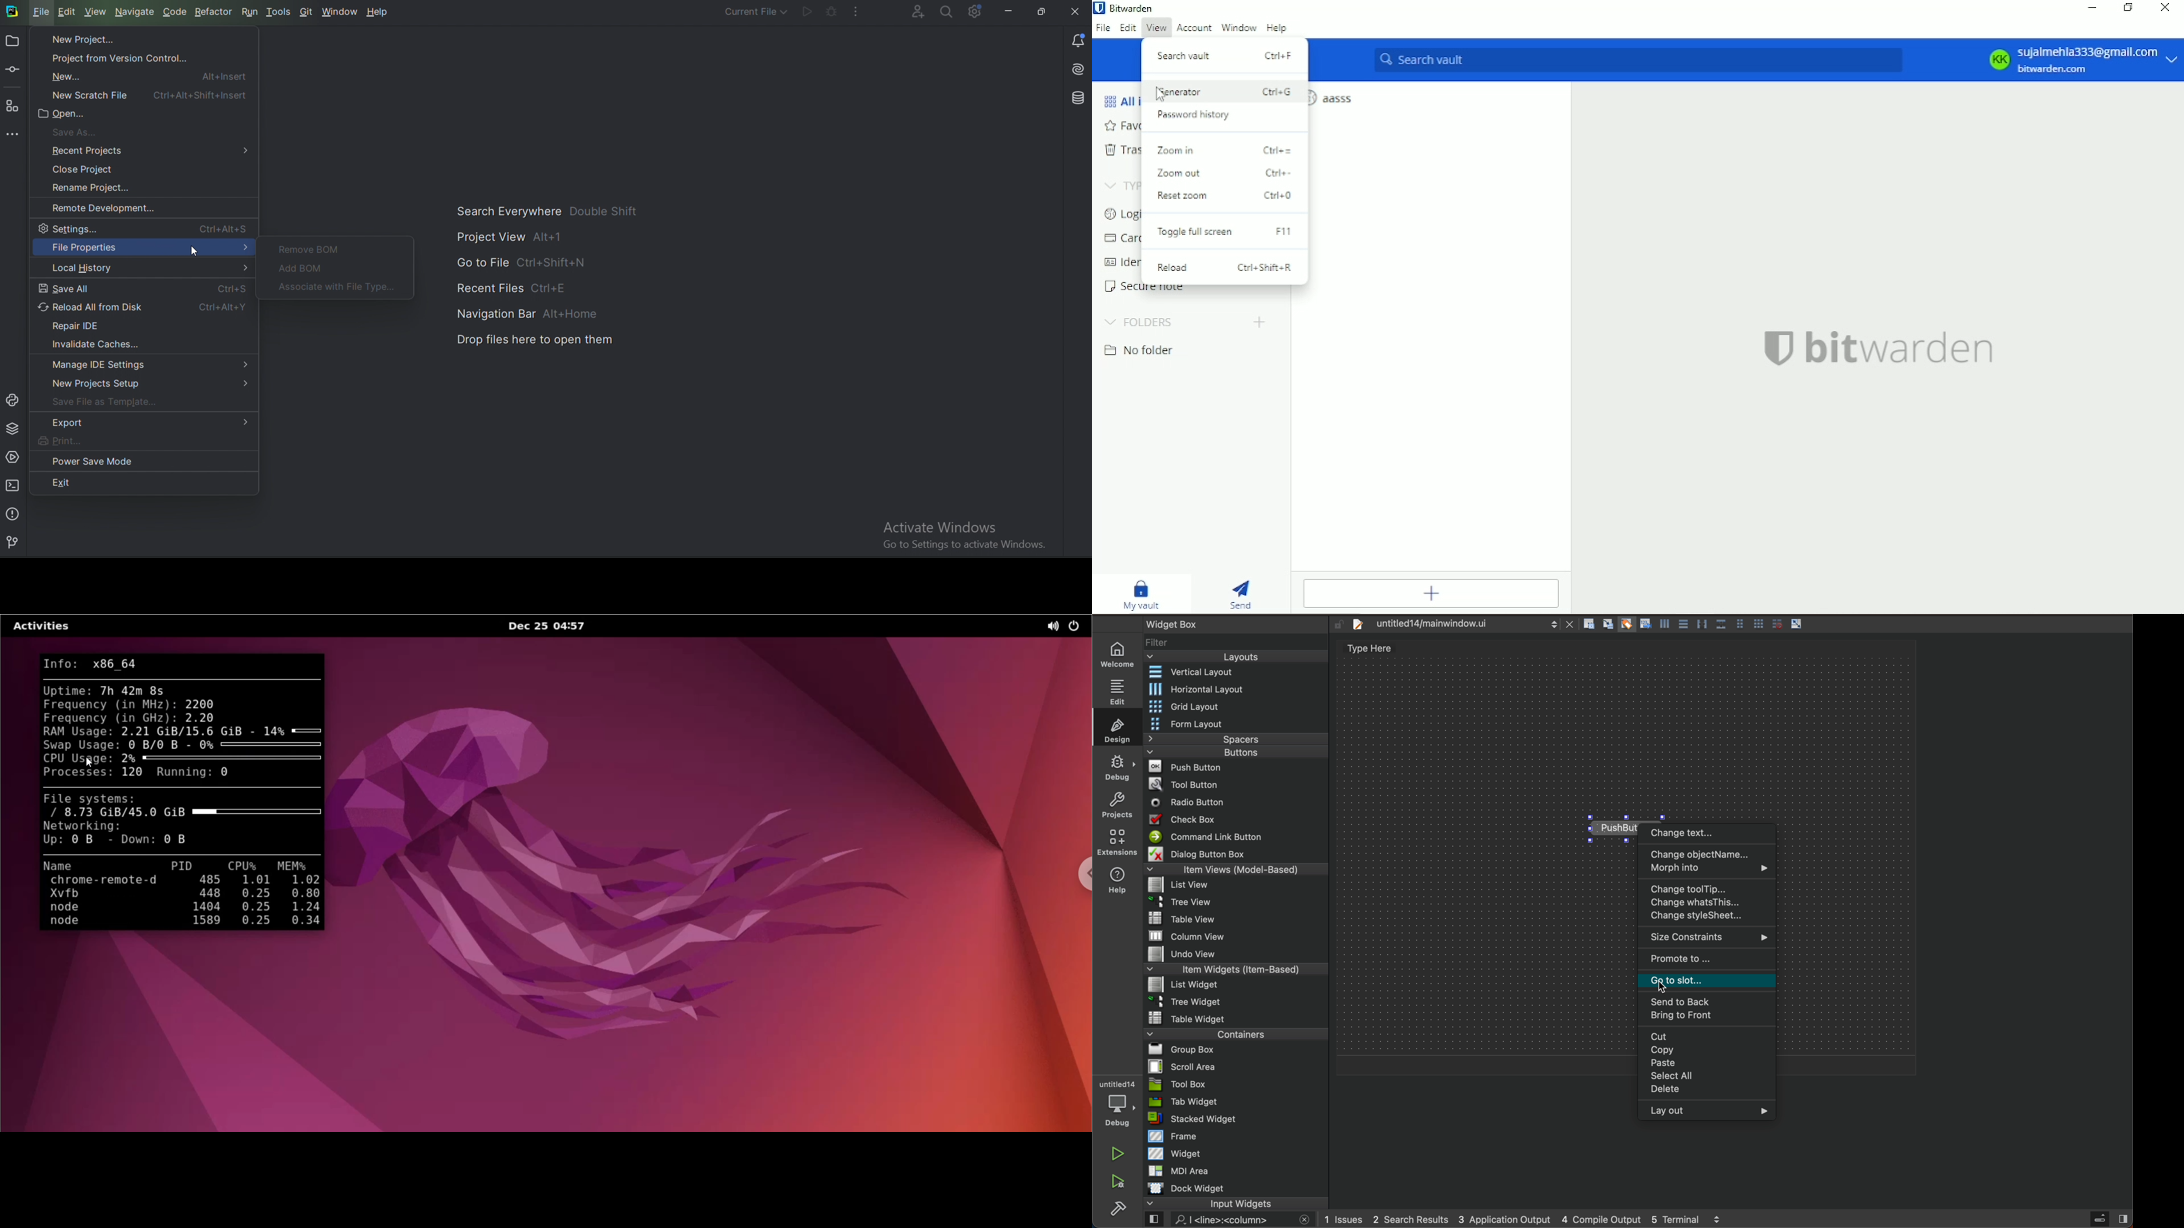  Describe the element at coordinates (1598, 829) in the screenshot. I see `cursor` at that location.